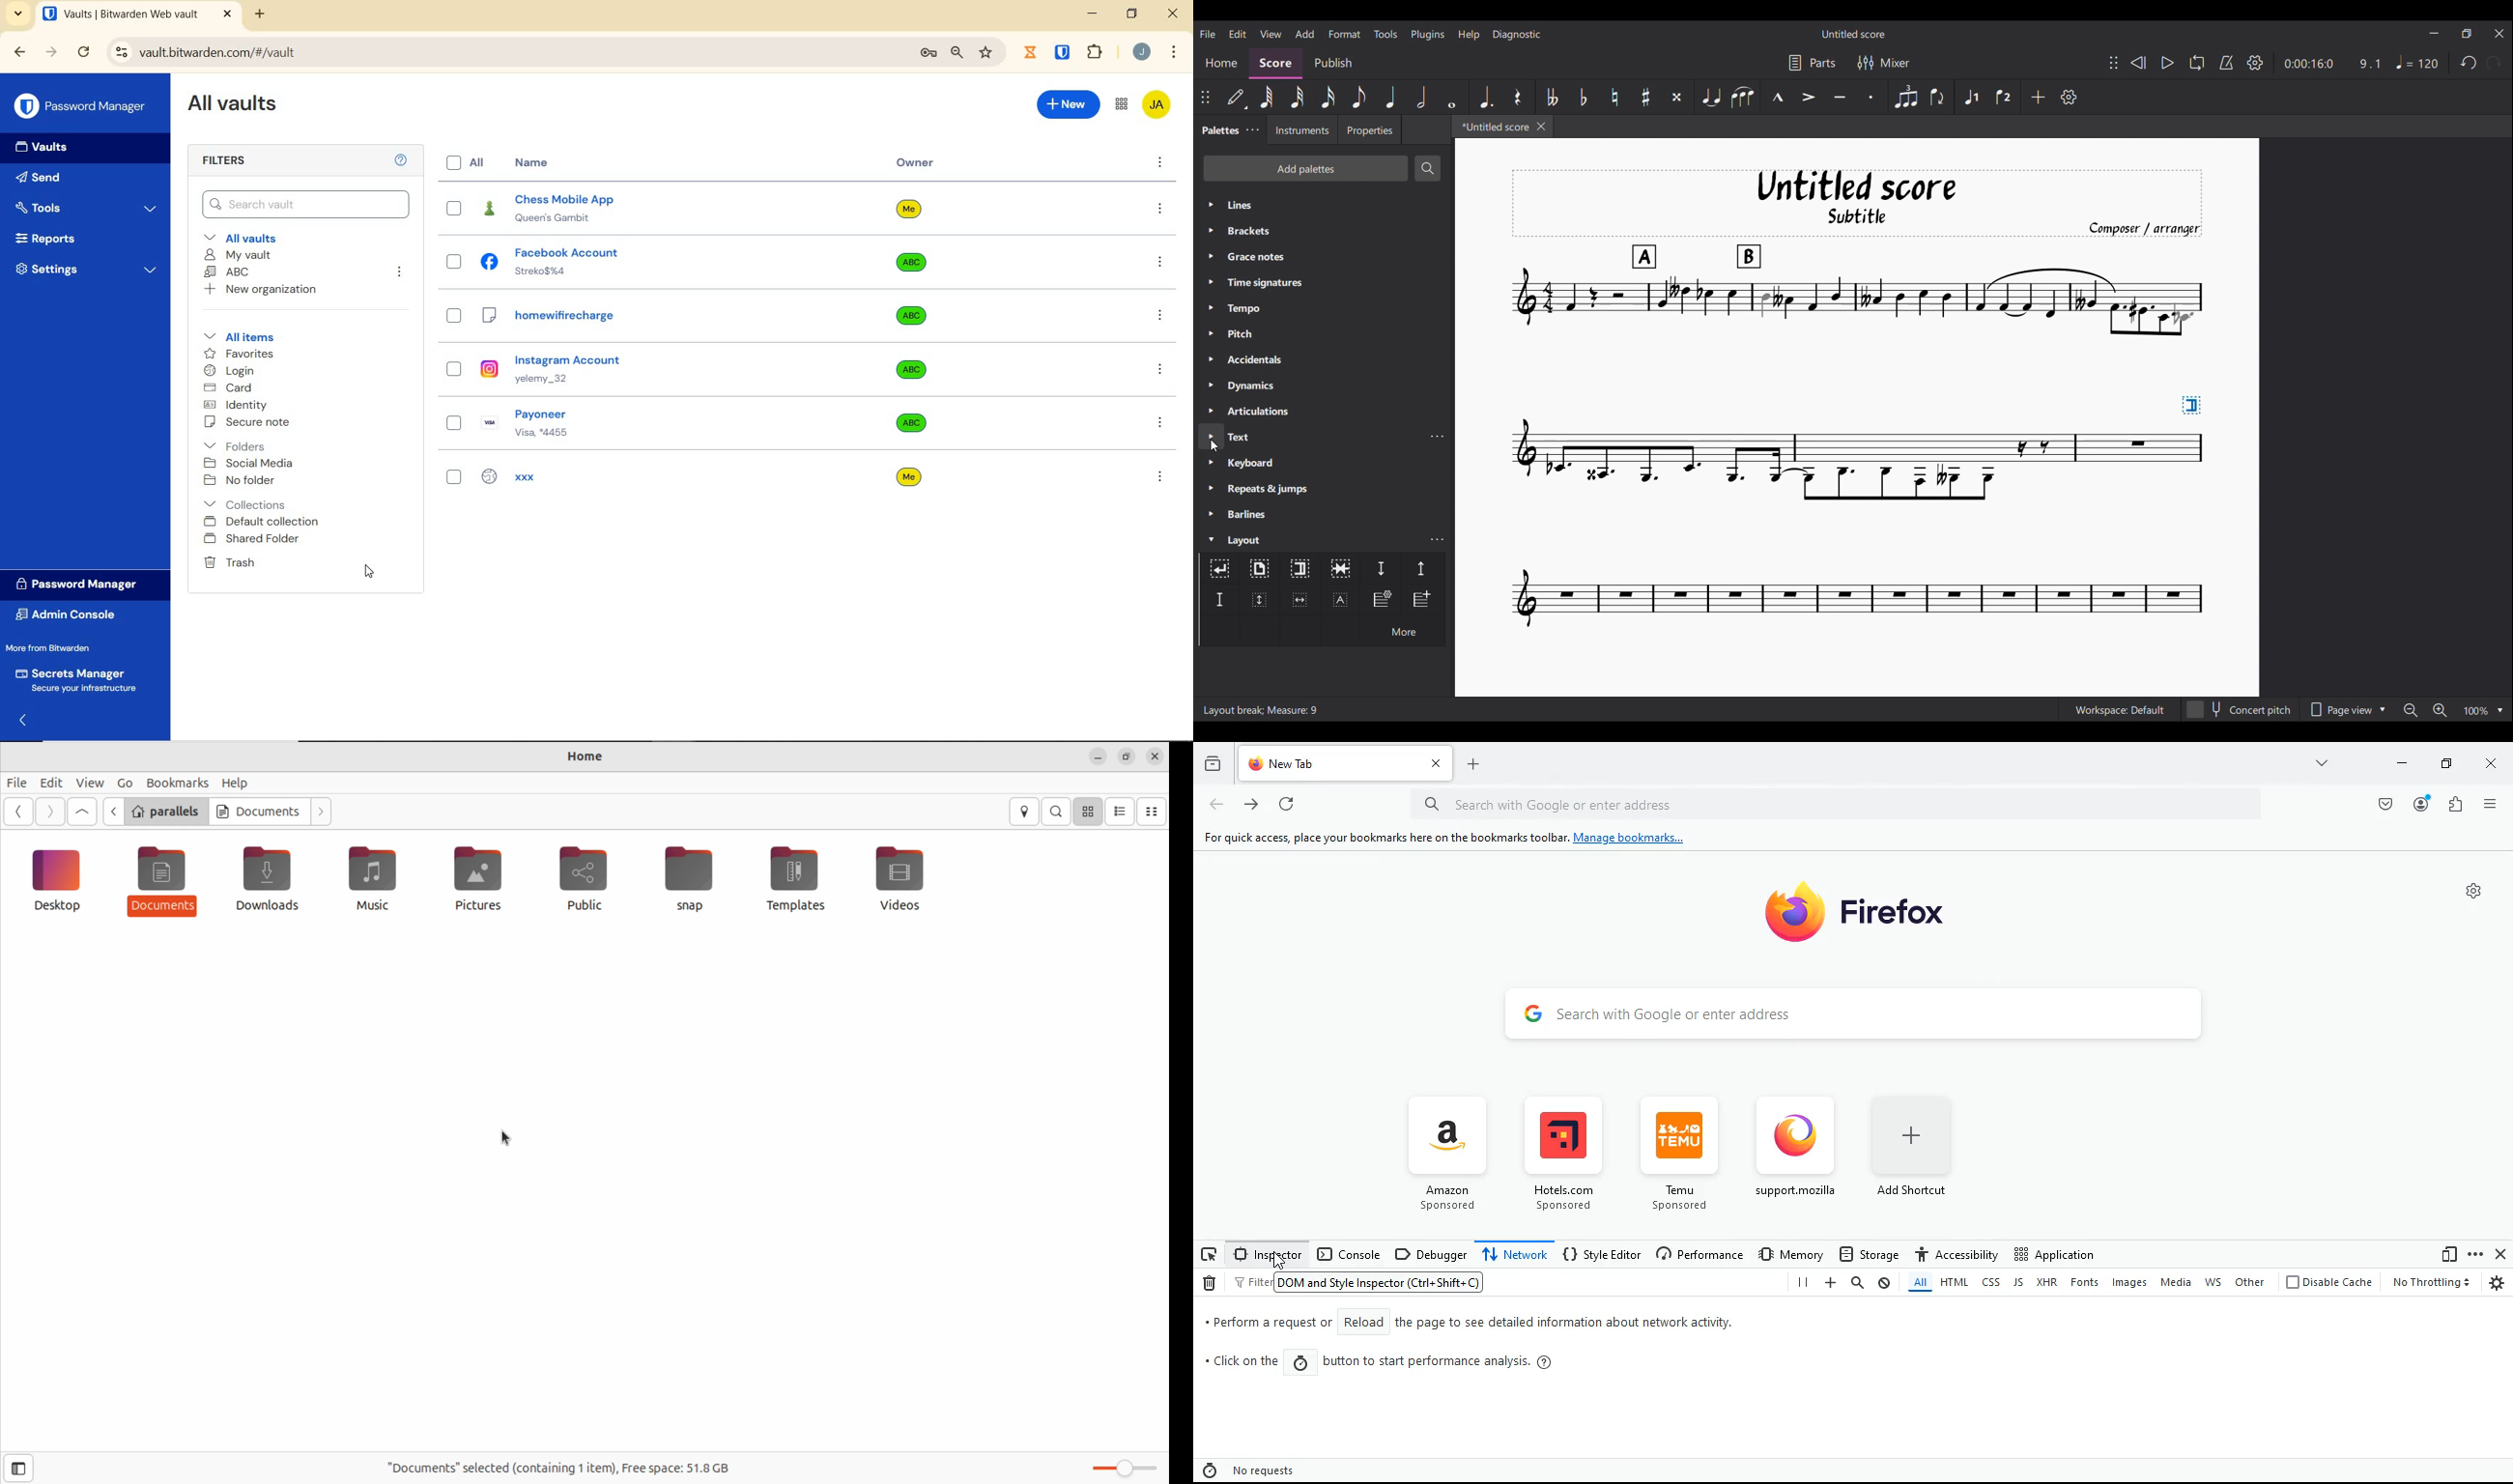  What do you see at coordinates (1310, 539) in the screenshot?
I see `Layout` at bounding box center [1310, 539].